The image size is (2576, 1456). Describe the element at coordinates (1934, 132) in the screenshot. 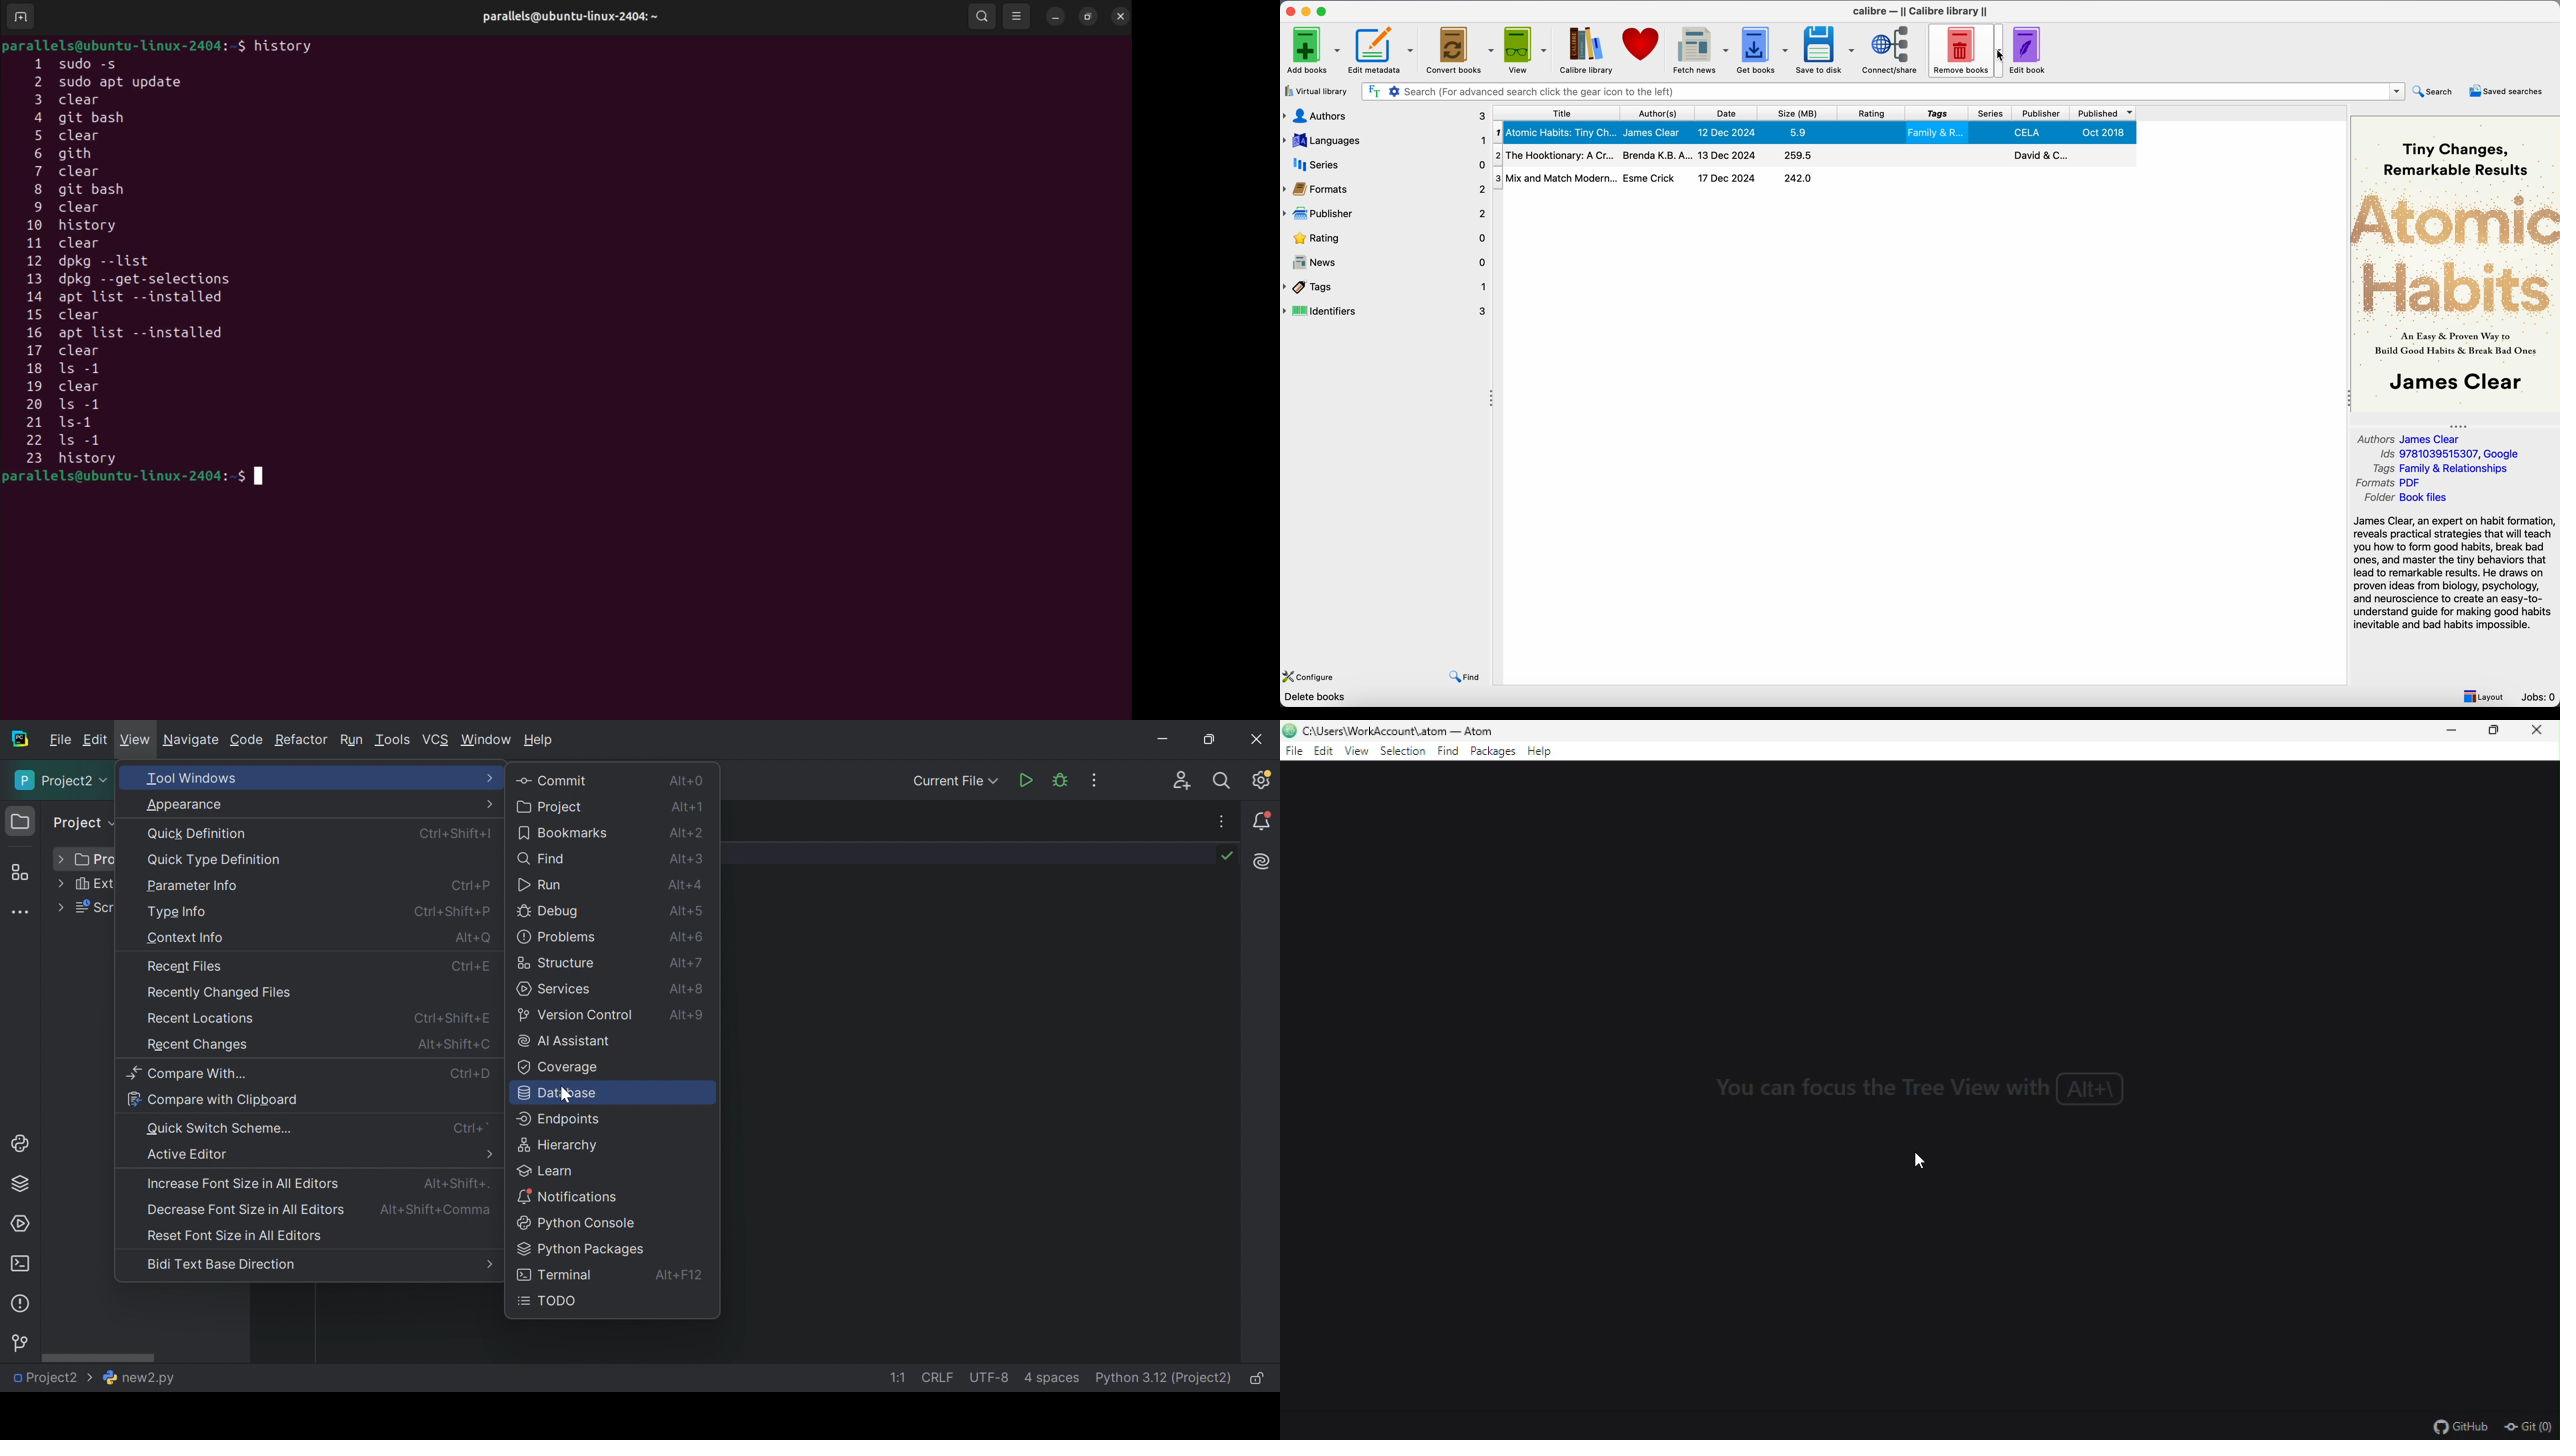

I see `Family & R..` at that location.